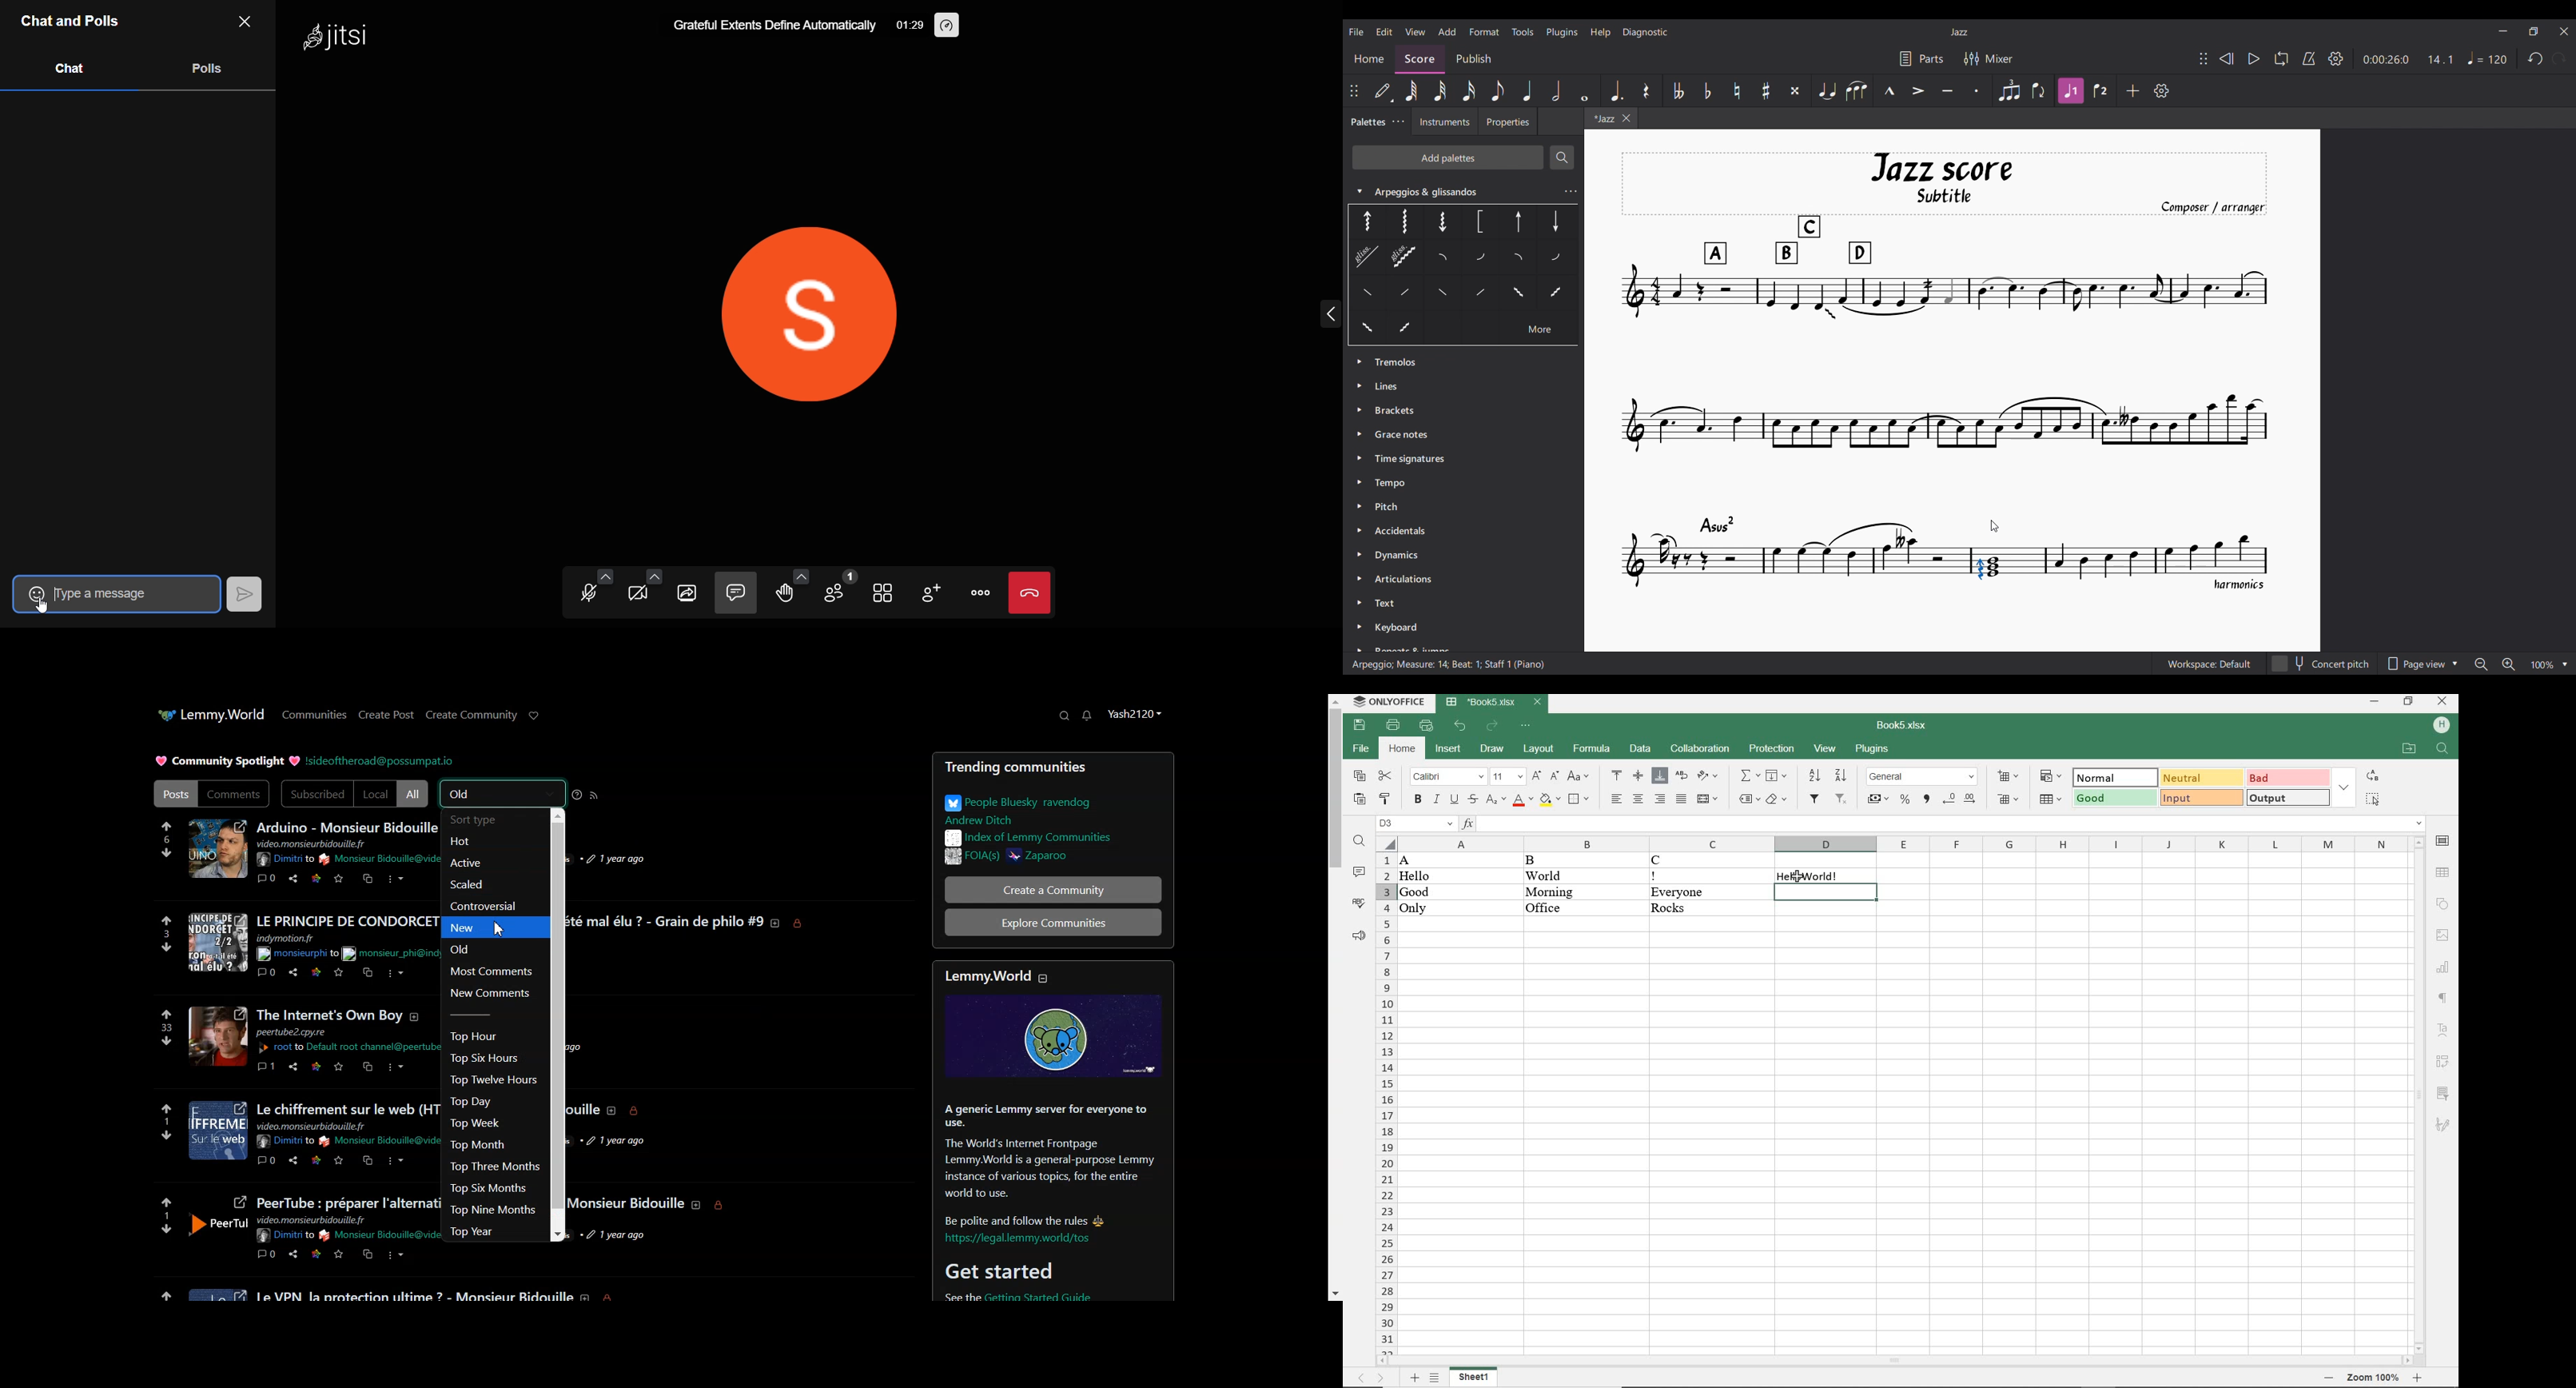  Describe the element at coordinates (1405, 294) in the screenshot. I see `` at that location.